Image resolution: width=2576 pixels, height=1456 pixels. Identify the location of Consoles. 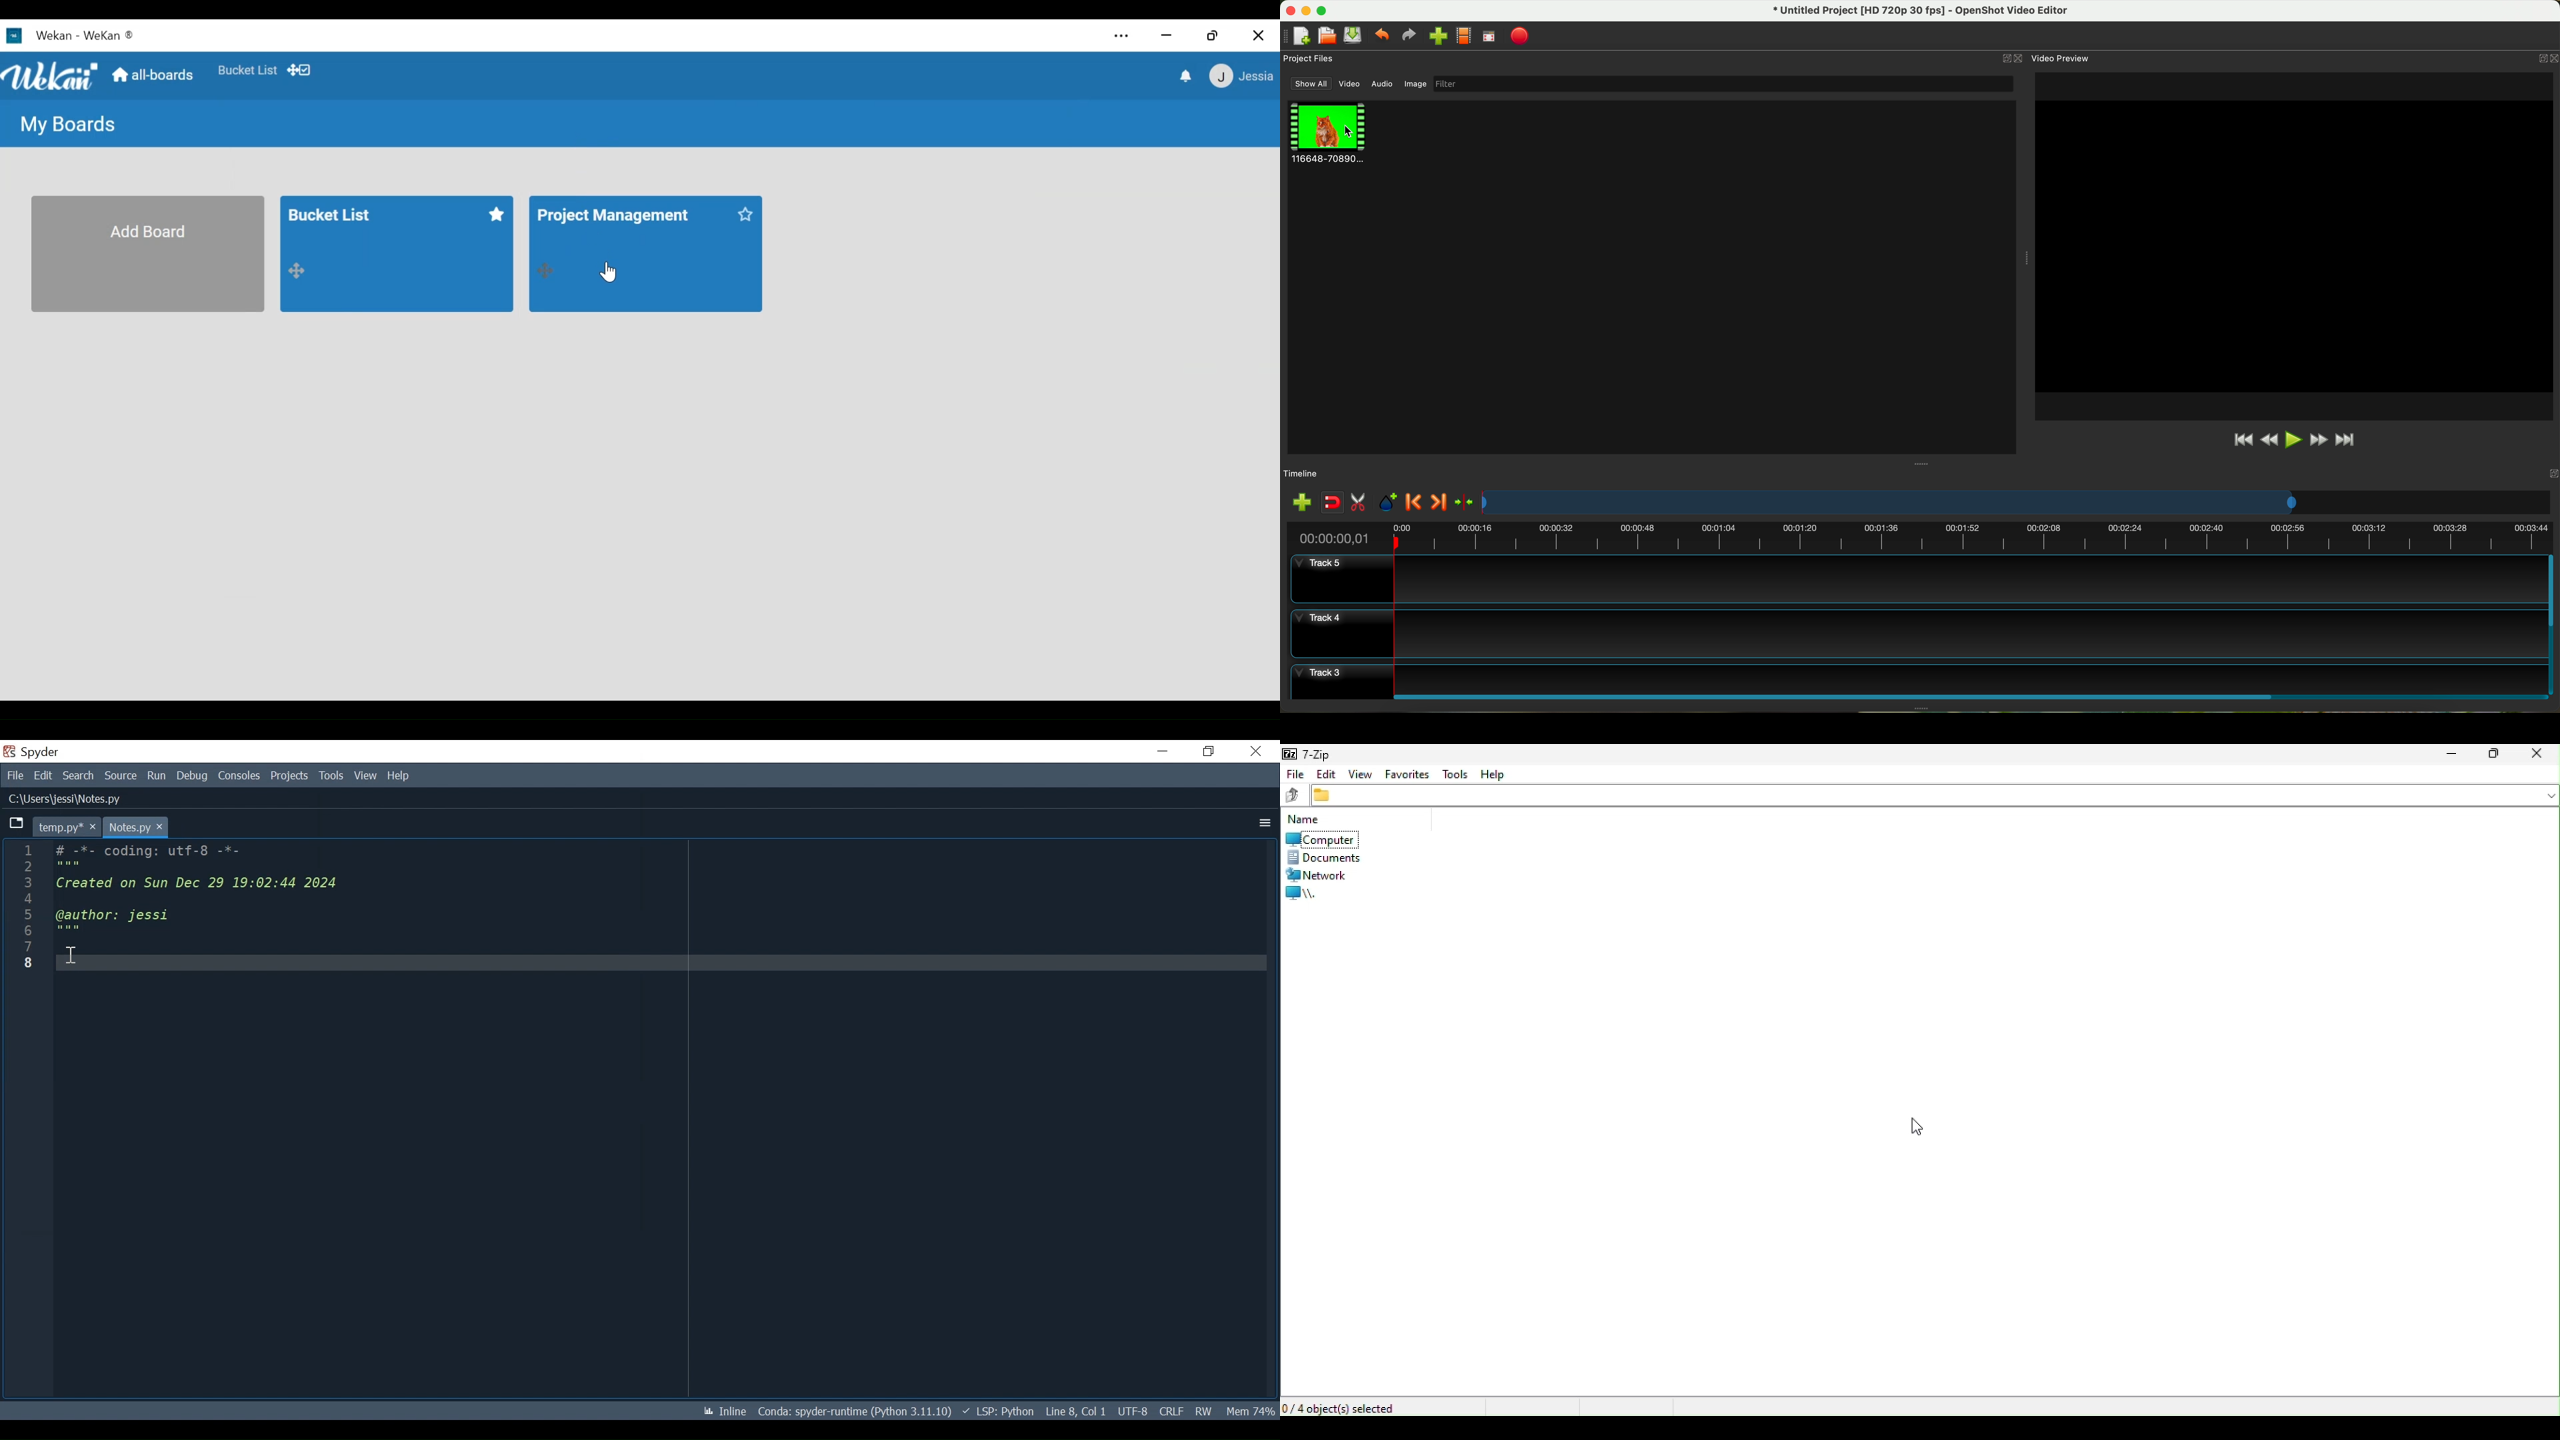
(239, 775).